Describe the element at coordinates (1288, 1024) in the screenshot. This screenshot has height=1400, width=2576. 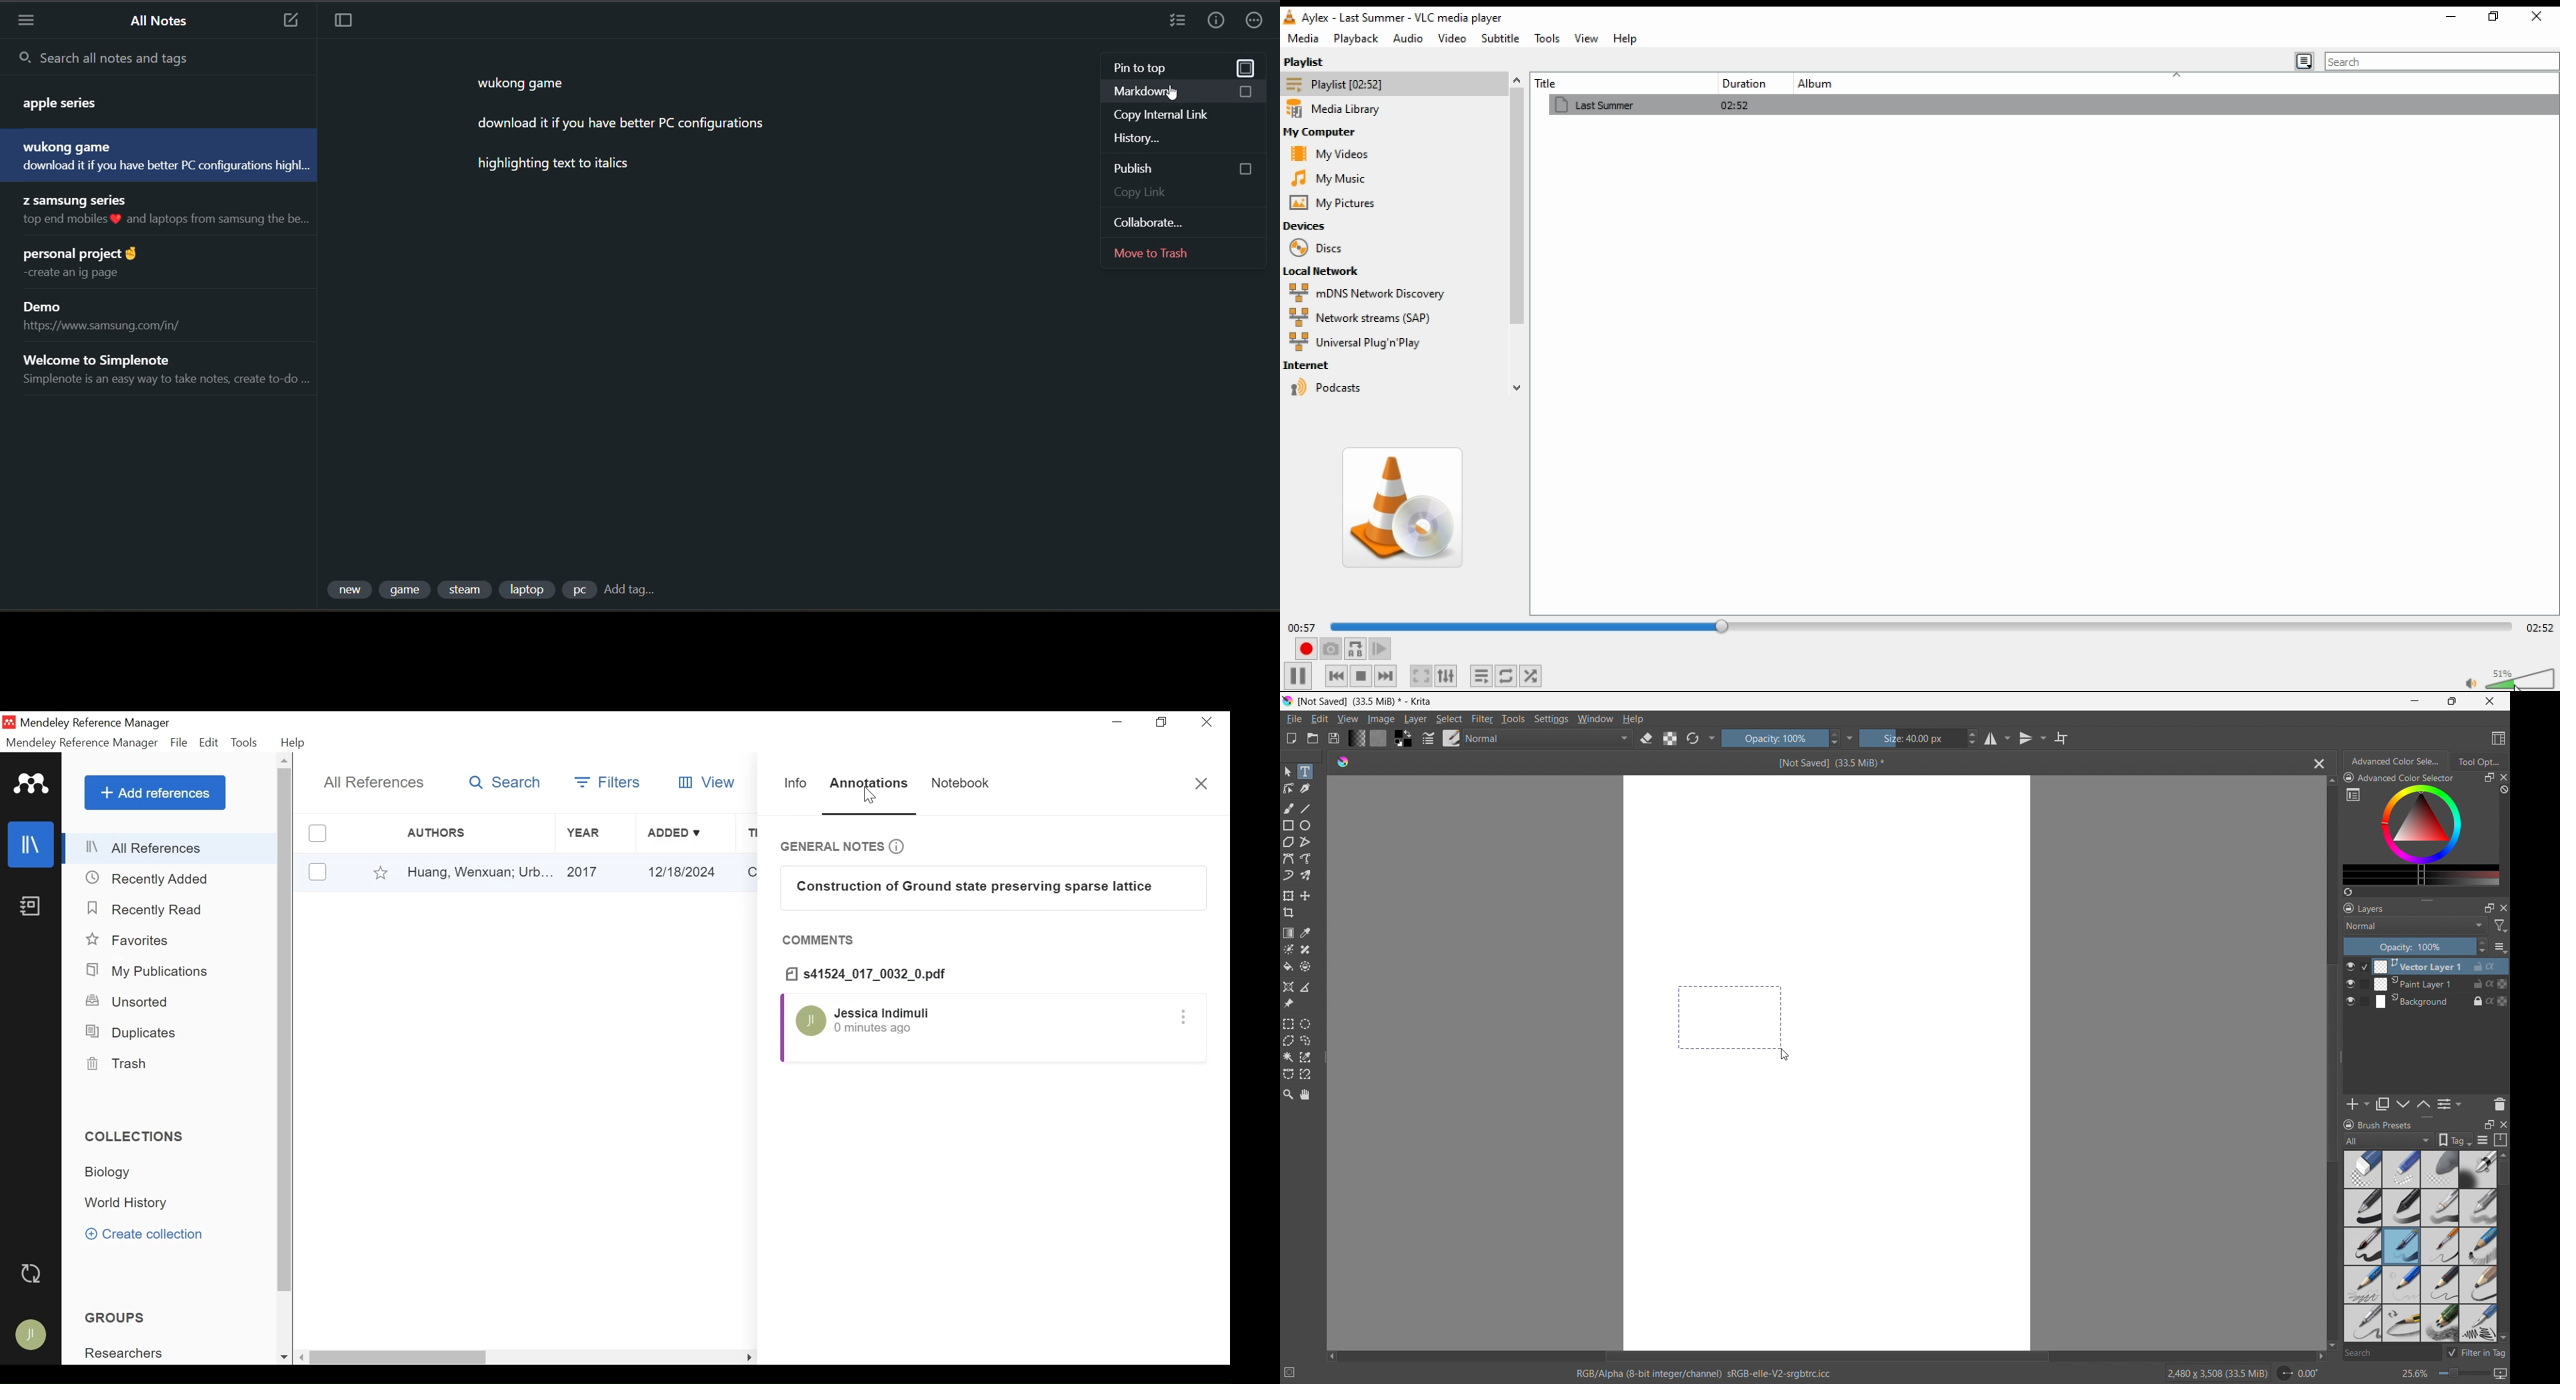
I see `rectangular selection tool` at that location.